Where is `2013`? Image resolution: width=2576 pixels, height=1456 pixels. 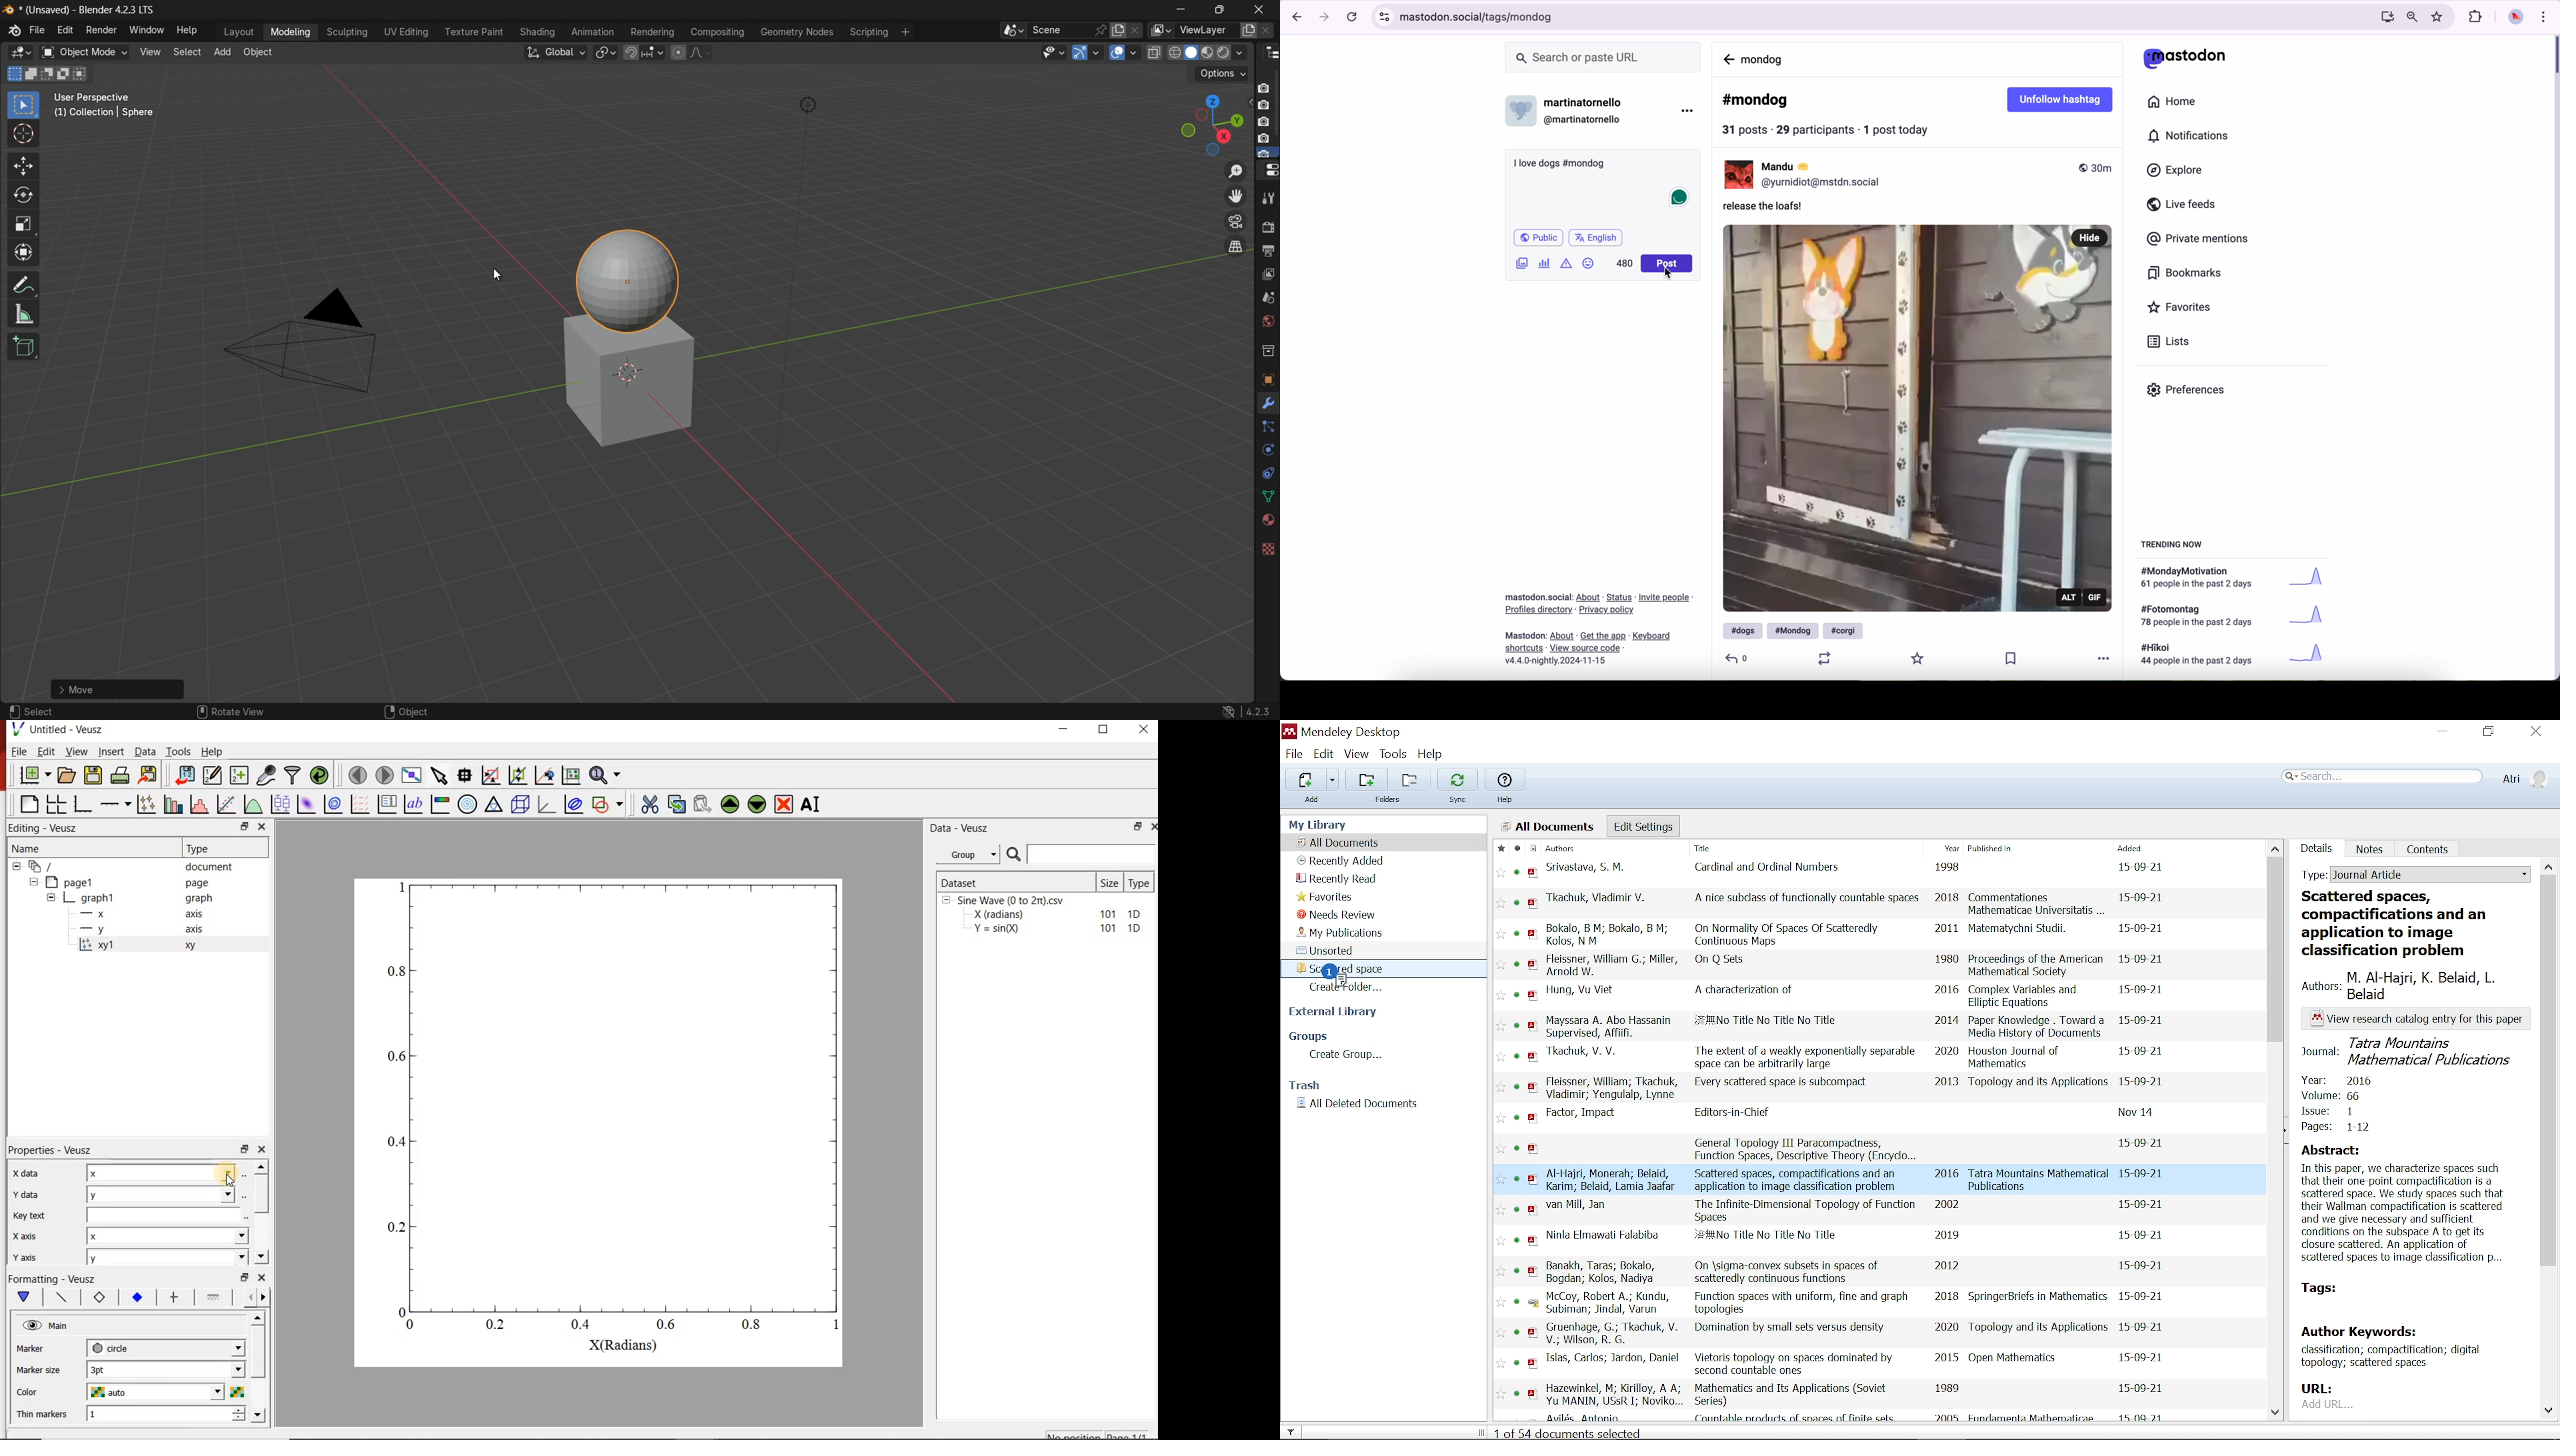
2013 is located at coordinates (1947, 1083).